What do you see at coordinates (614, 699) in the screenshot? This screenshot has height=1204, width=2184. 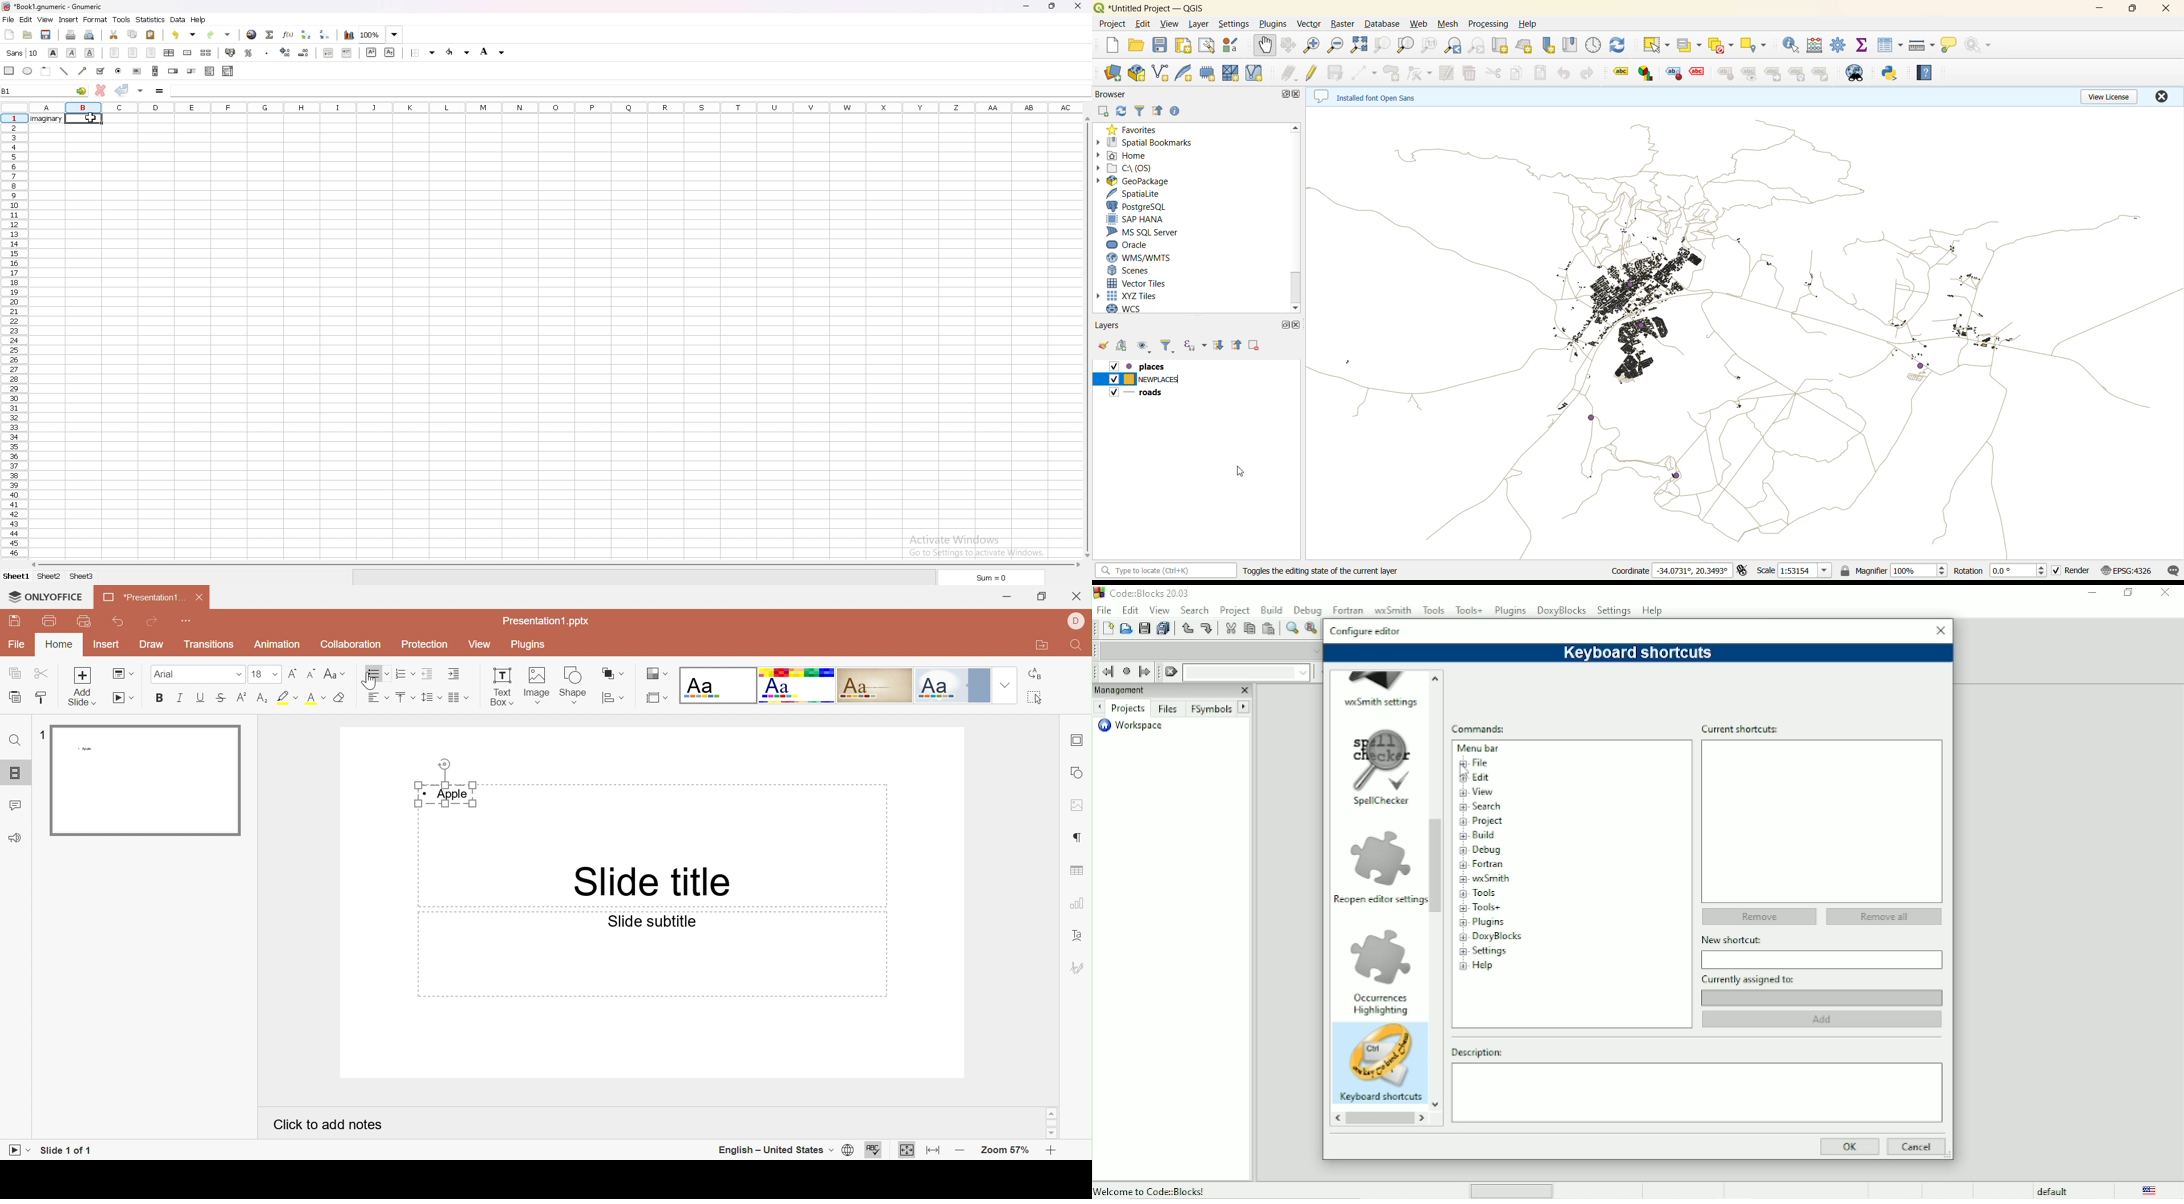 I see `Align shape` at bounding box center [614, 699].